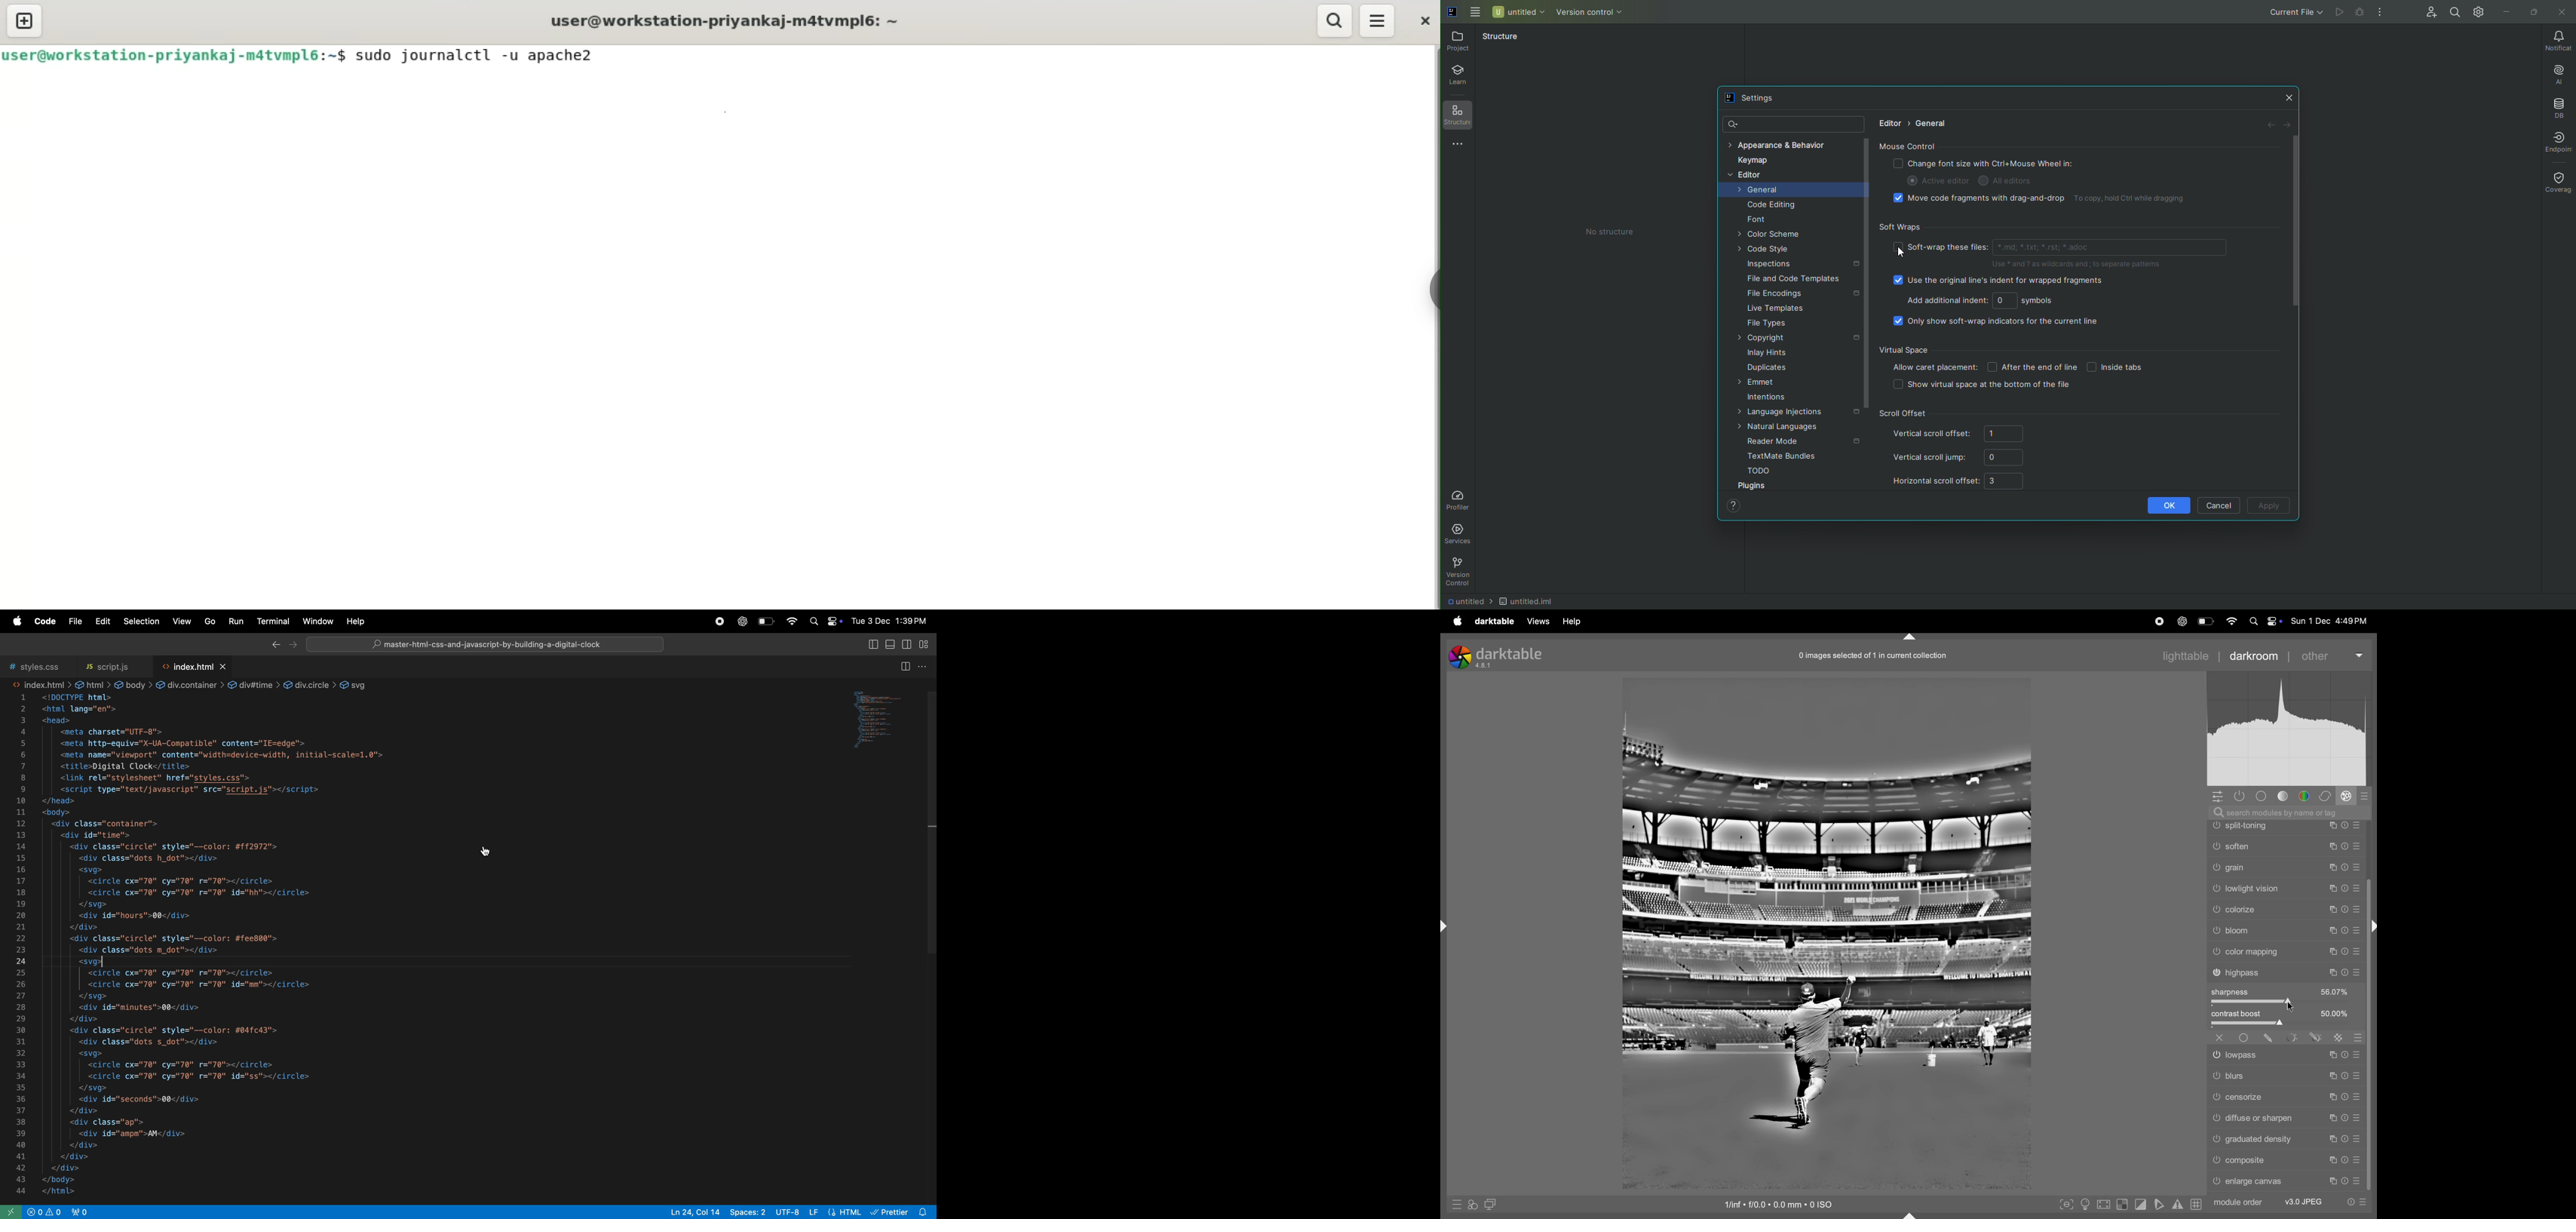 The height and width of the screenshot is (1232, 2576). What do you see at coordinates (182, 621) in the screenshot?
I see `view` at bounding box center [182, 621].